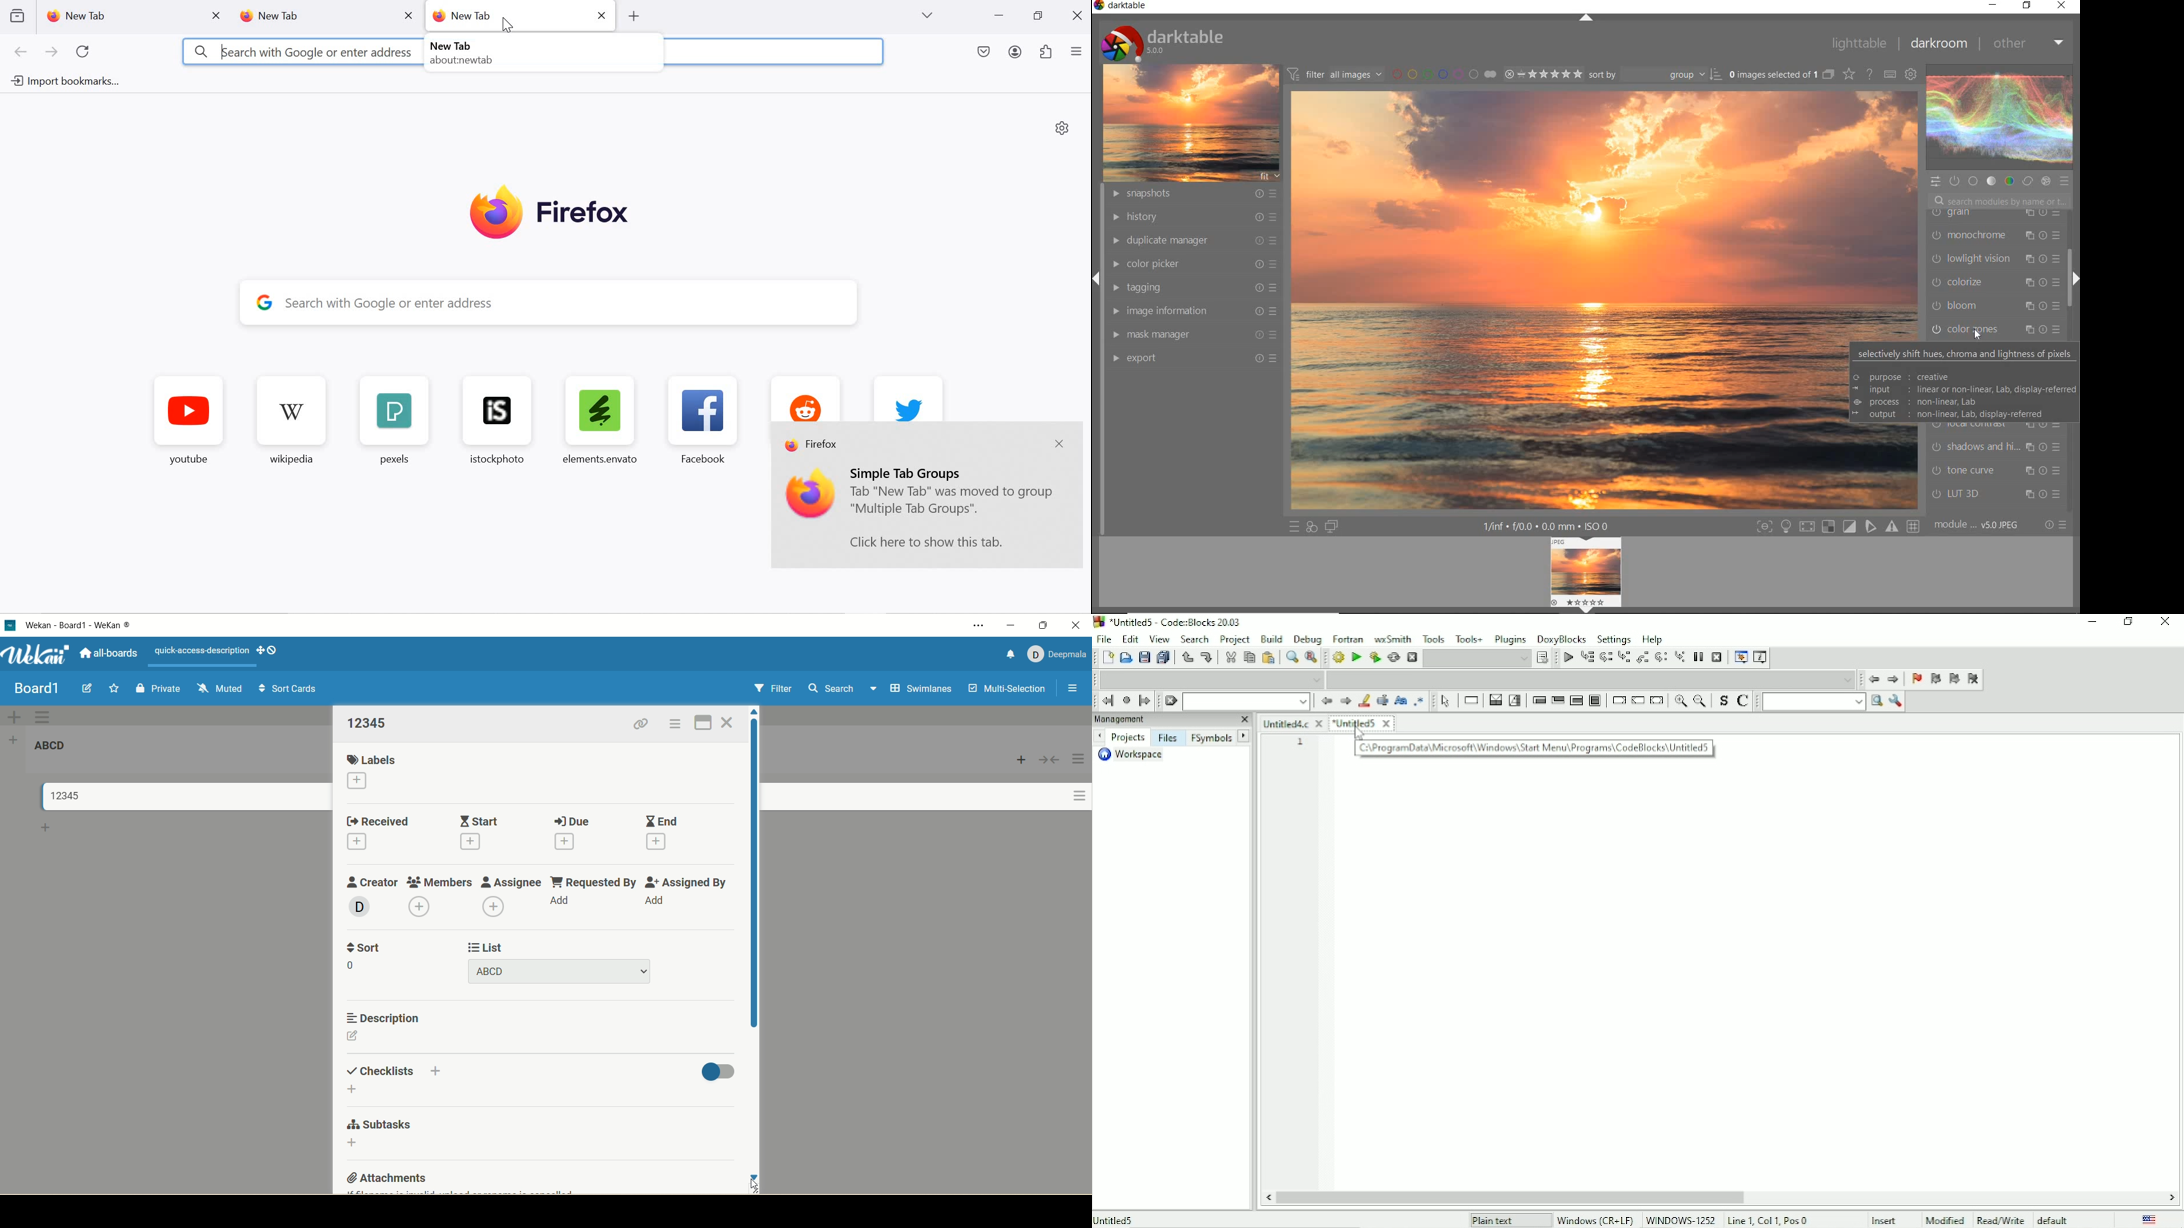 The height and width of the screenshot is (1232, 2184). I want to click on bloom, so click(1995, 308).